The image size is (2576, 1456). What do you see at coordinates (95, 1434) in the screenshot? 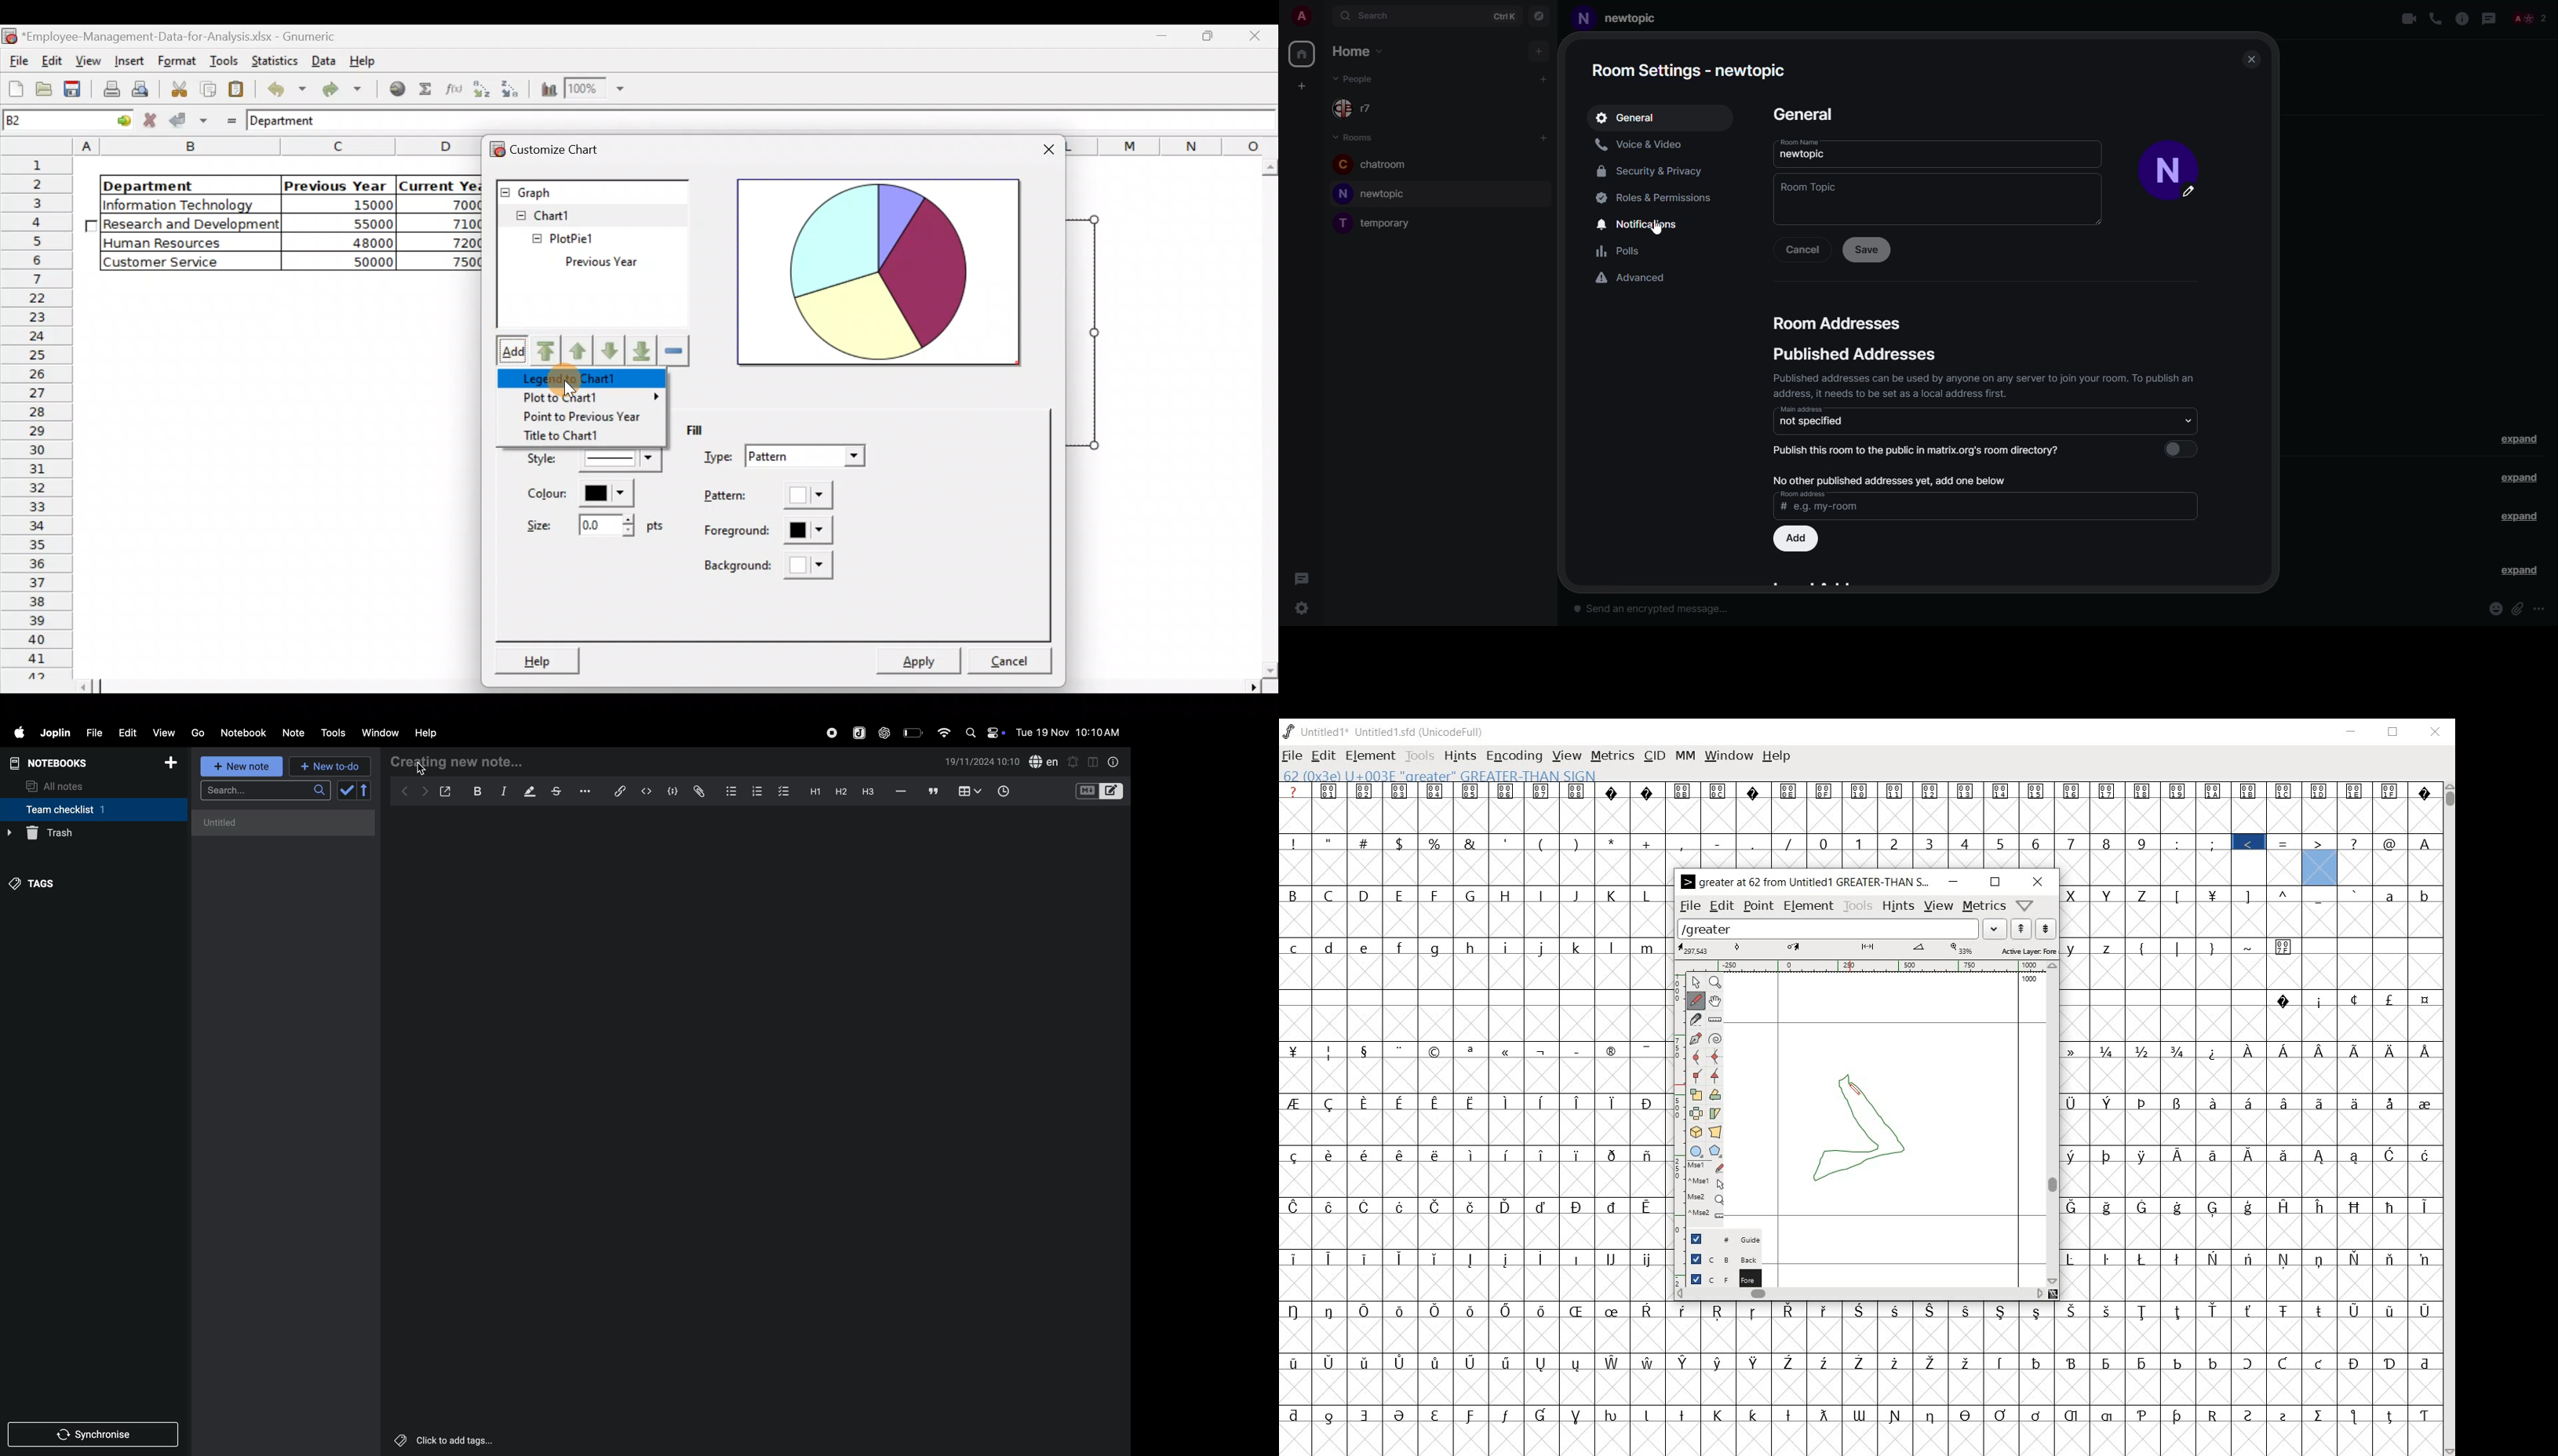
I see `synchronise` at bounding box center [95, 1434].